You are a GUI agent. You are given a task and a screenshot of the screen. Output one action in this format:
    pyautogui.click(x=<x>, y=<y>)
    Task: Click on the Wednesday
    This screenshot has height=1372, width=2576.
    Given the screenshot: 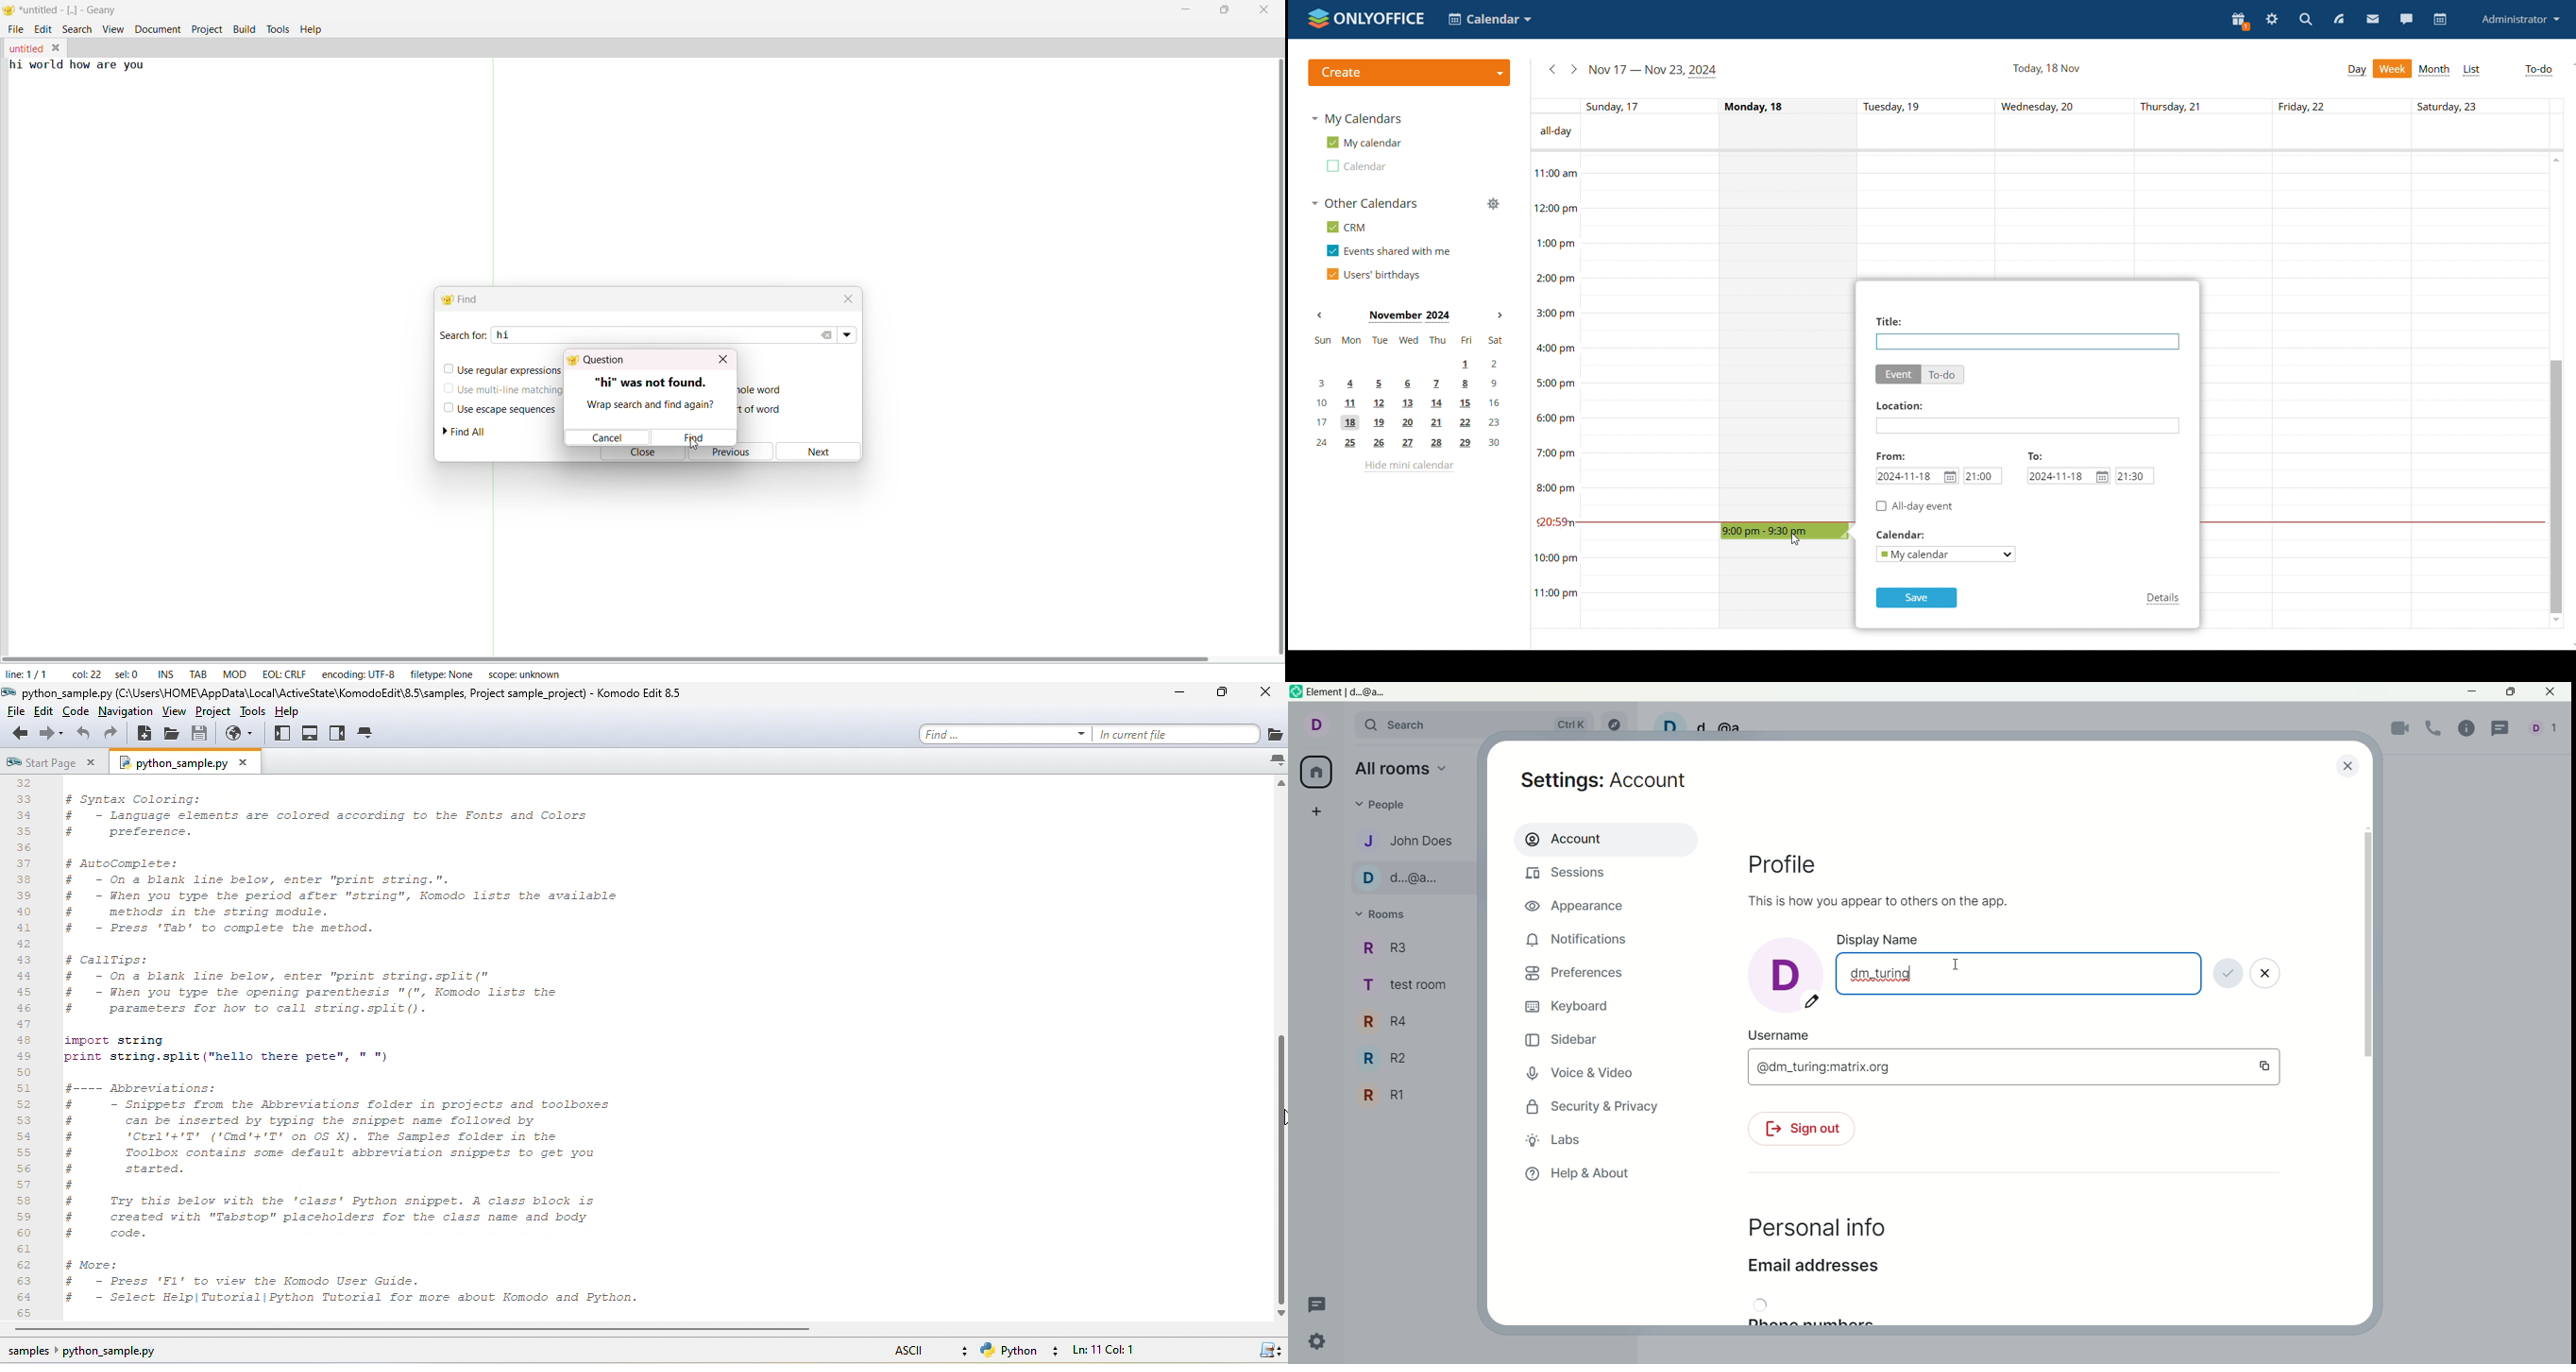 What is the action you would take?
    pyautogui.click(x=2063, y=215)
    